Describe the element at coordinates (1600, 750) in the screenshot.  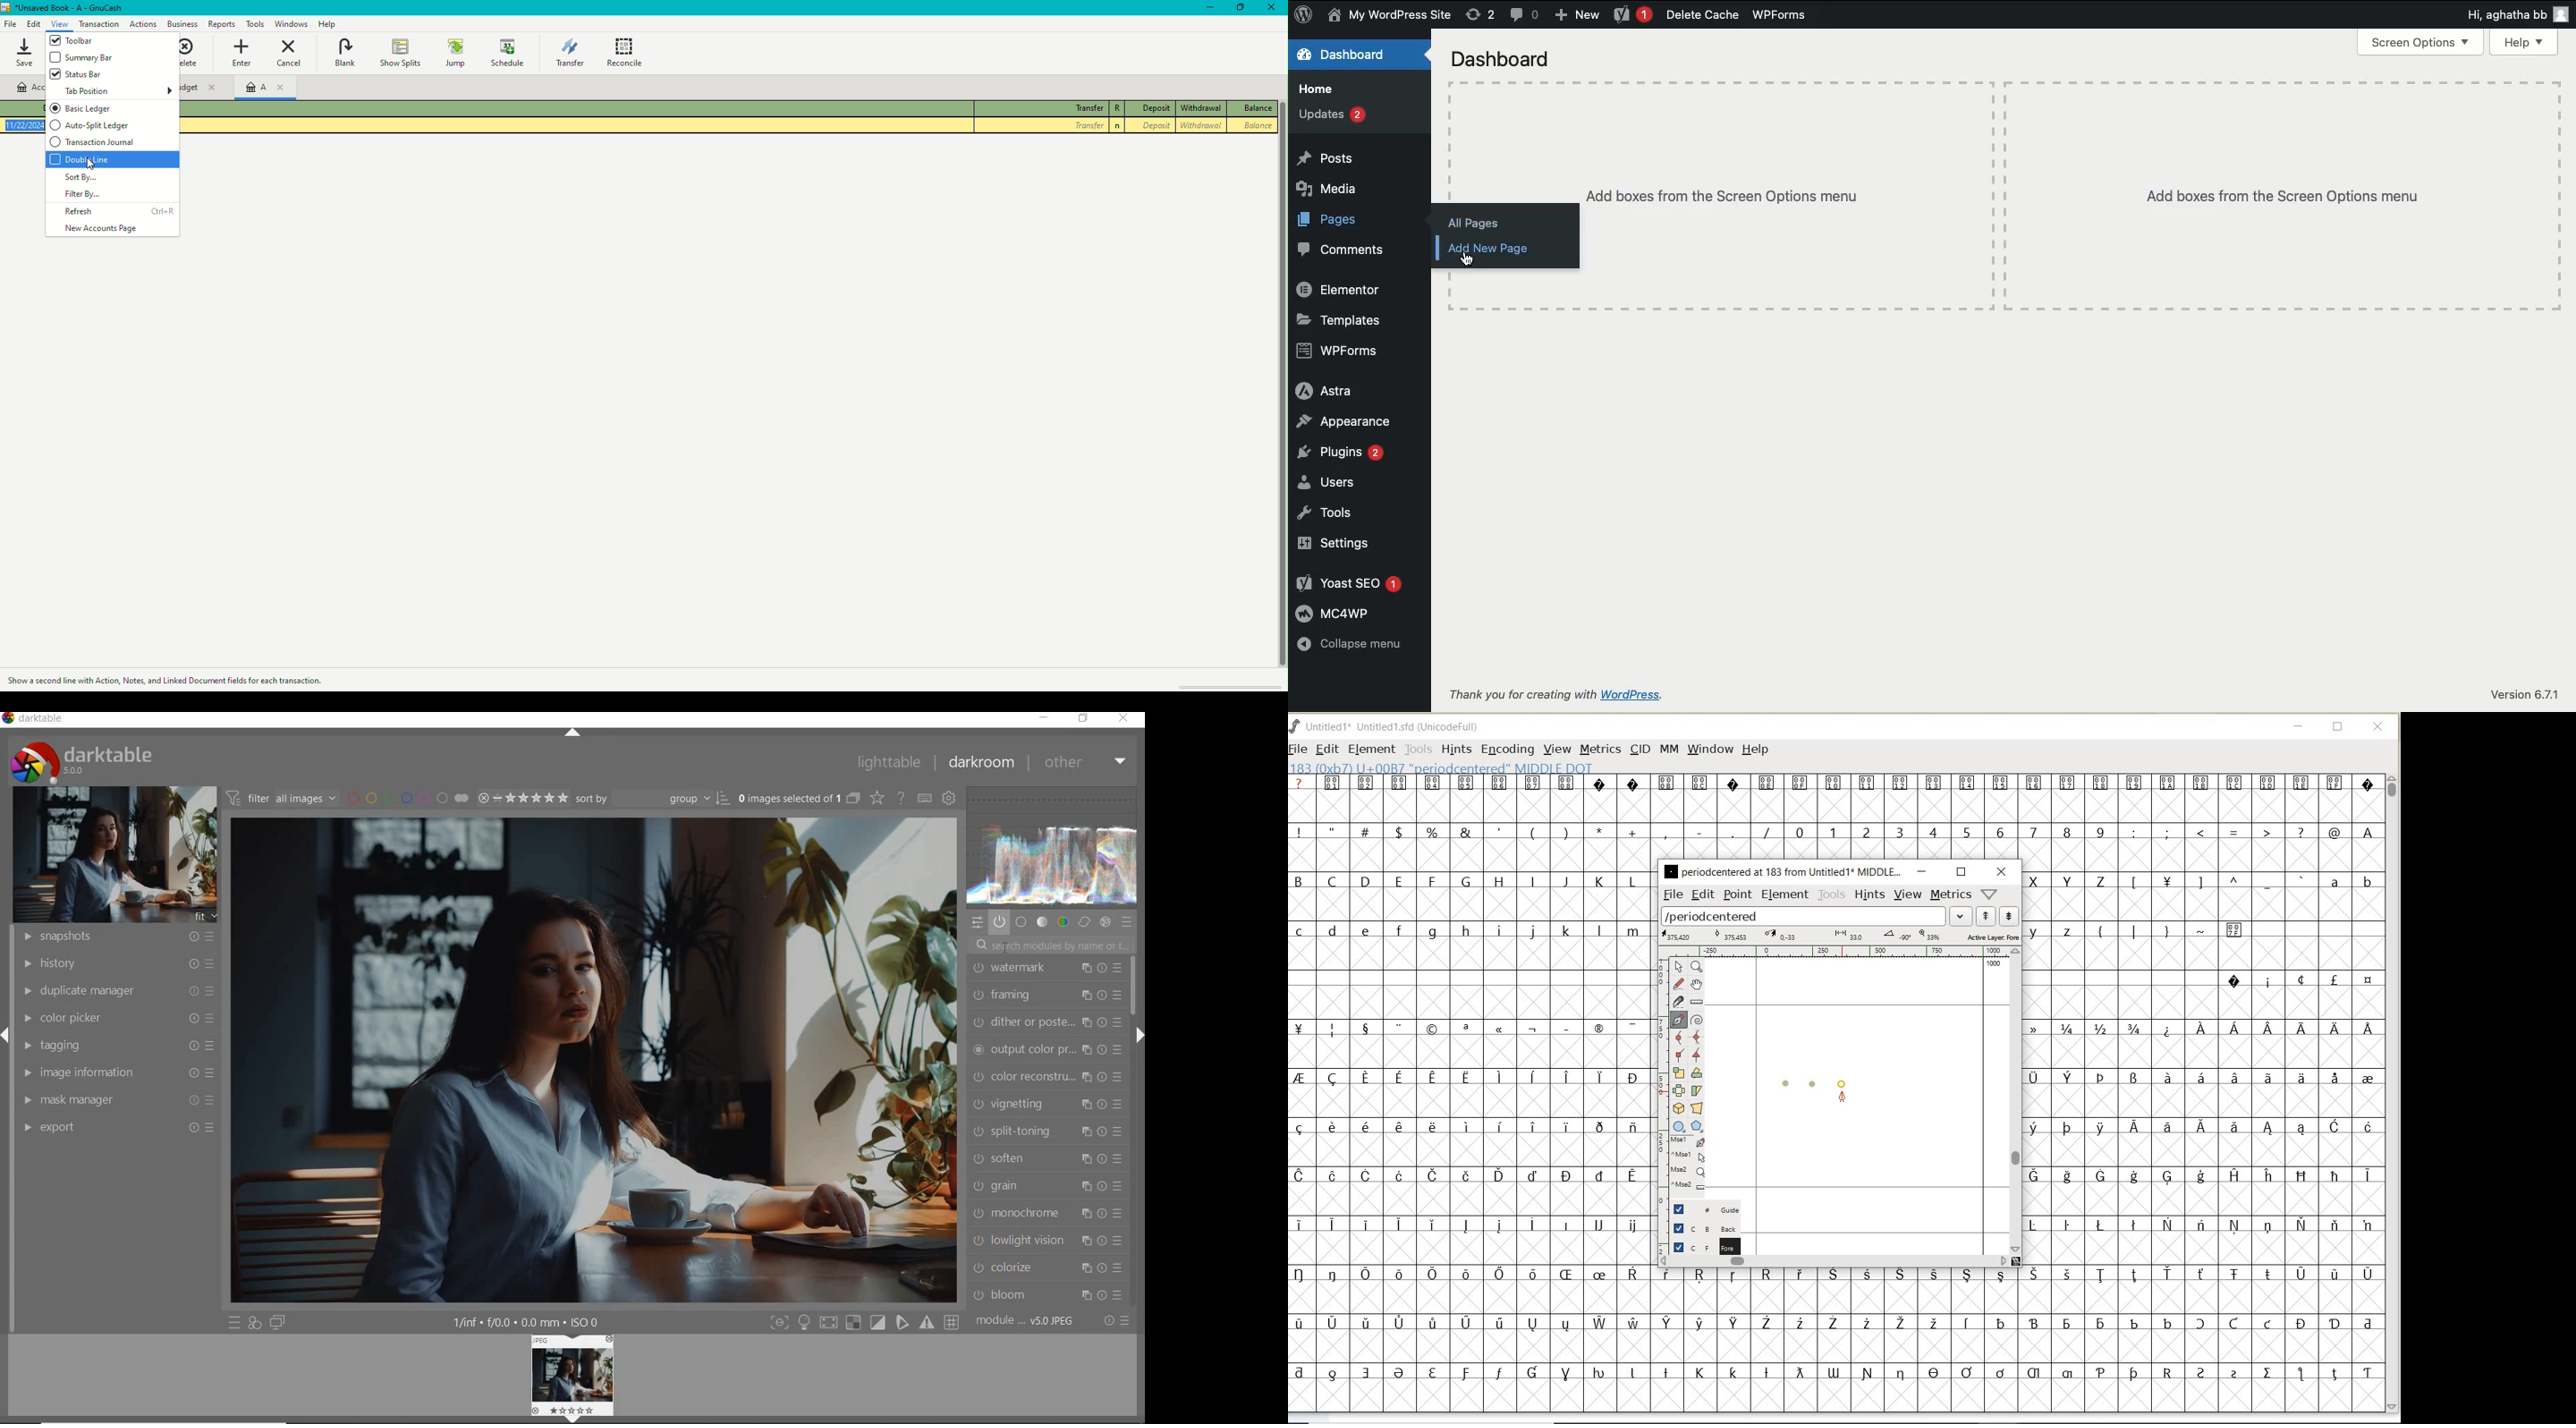
I see `METRICS` at that location.